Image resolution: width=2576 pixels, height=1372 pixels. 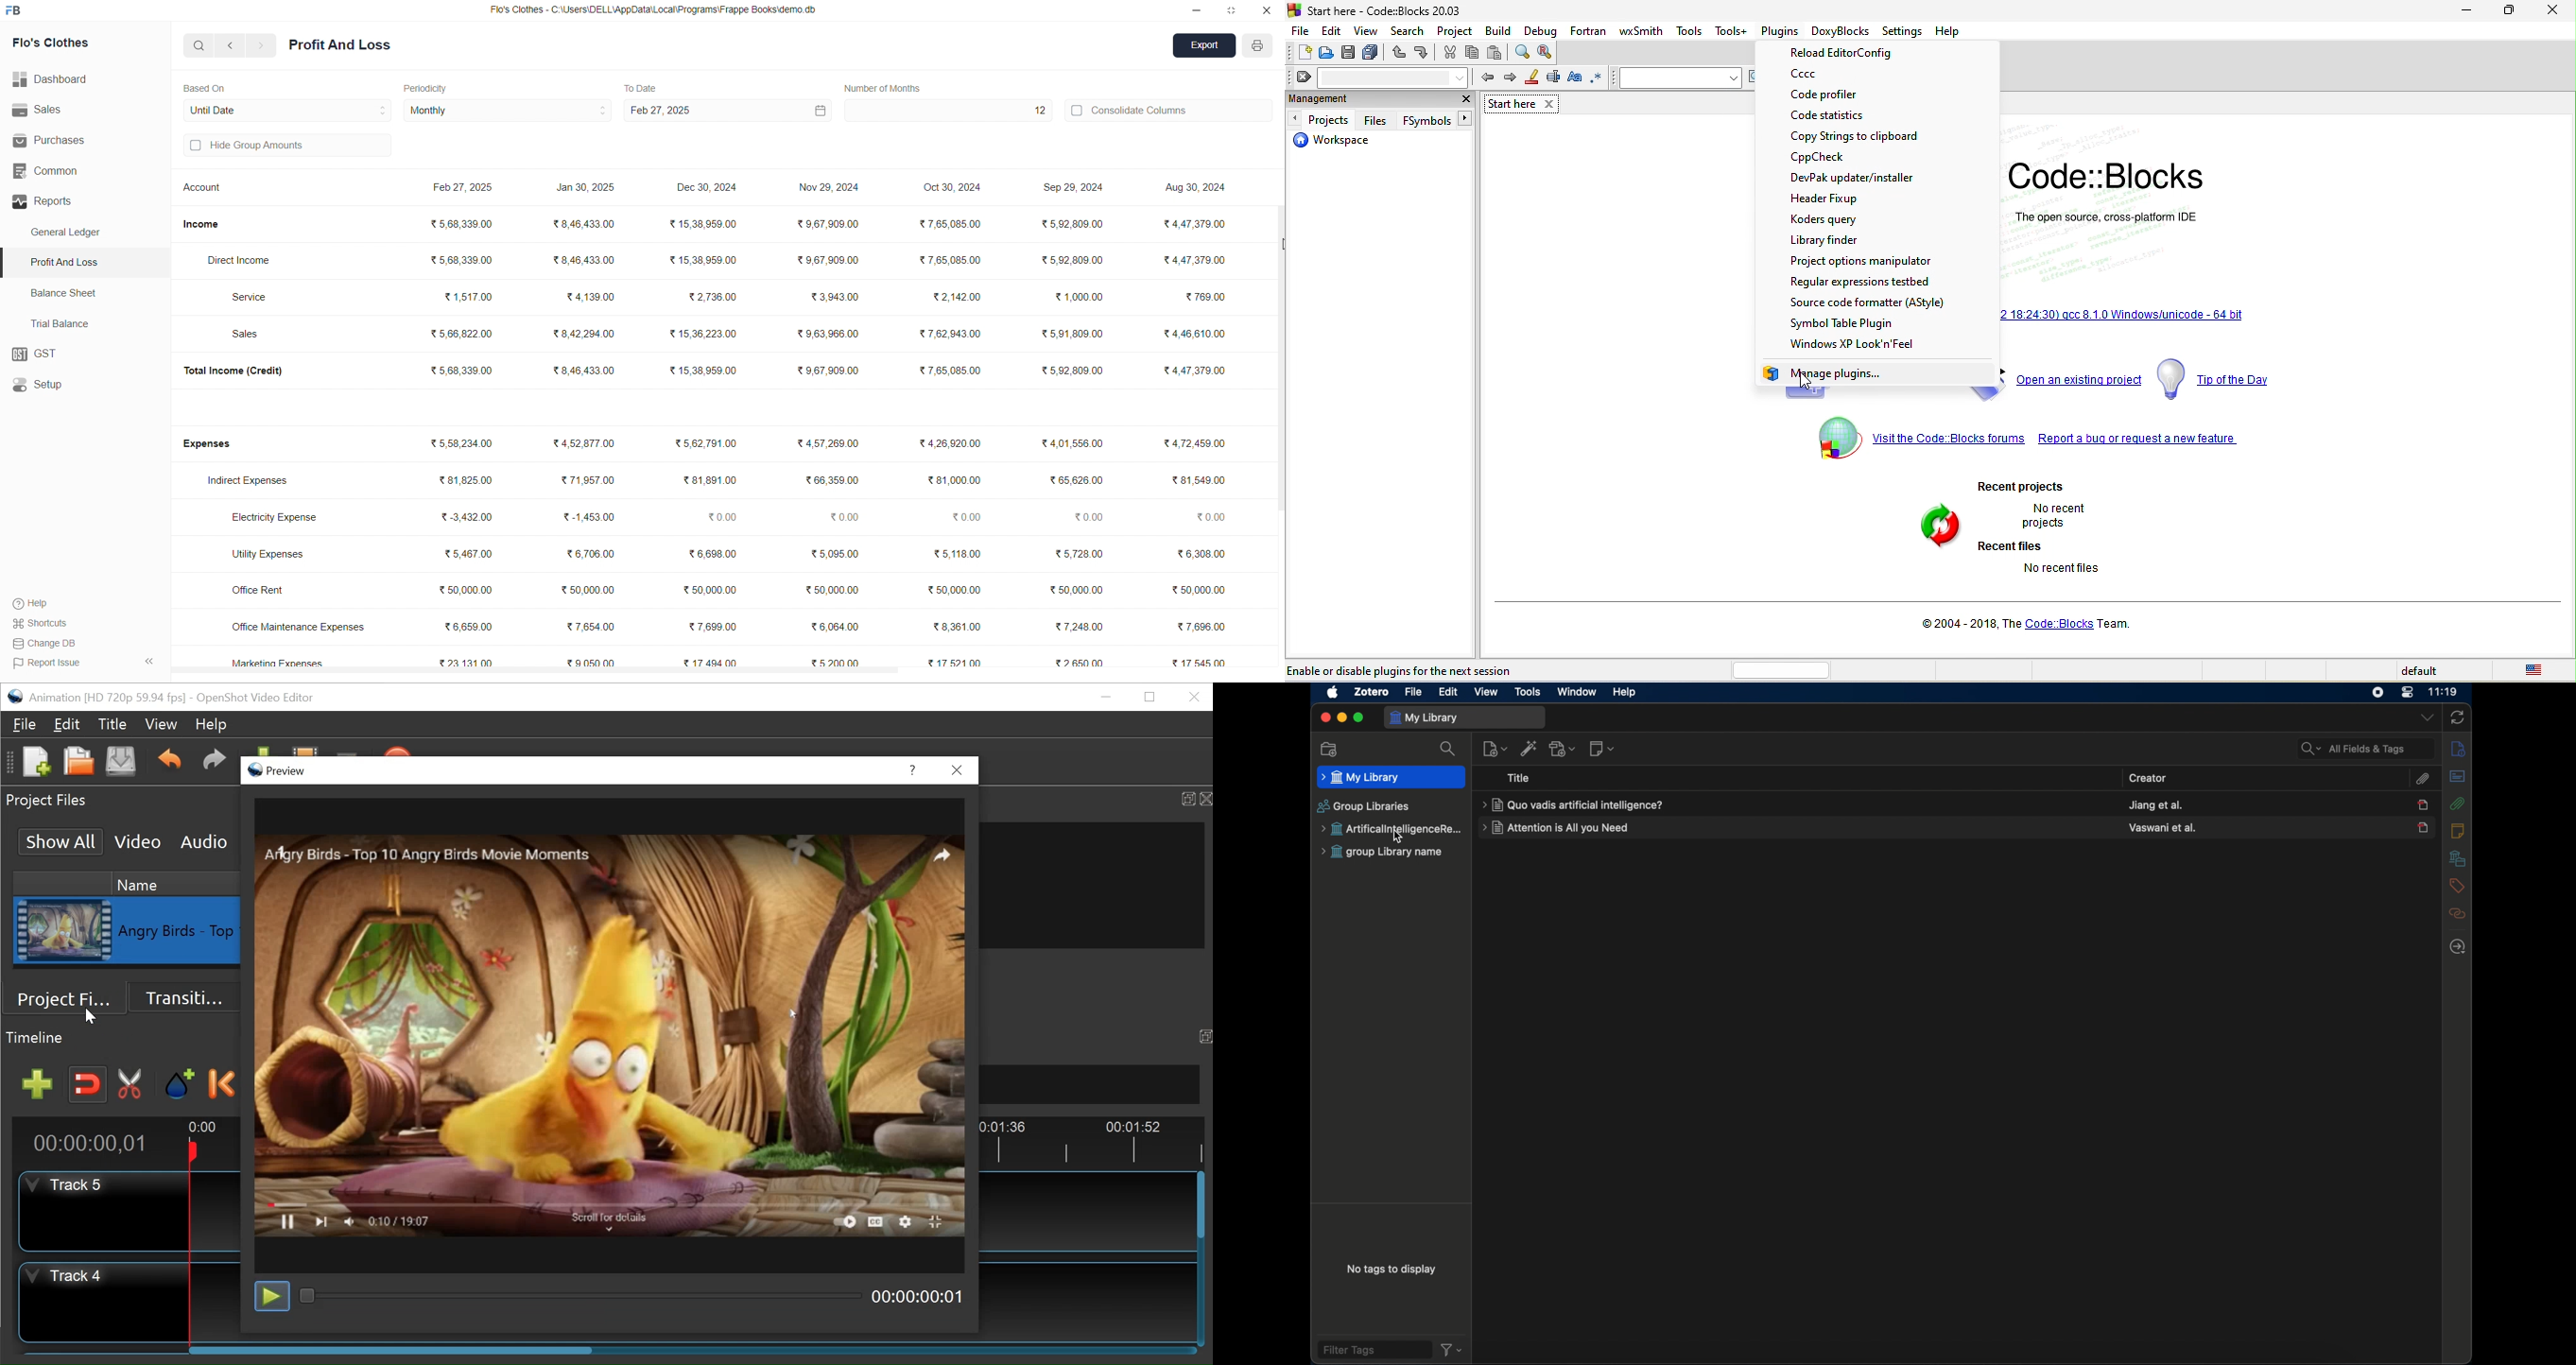 What do you see at coordinates (1378, 120) in the screenshot?
I see `files` at bounding box center [1378, 120].